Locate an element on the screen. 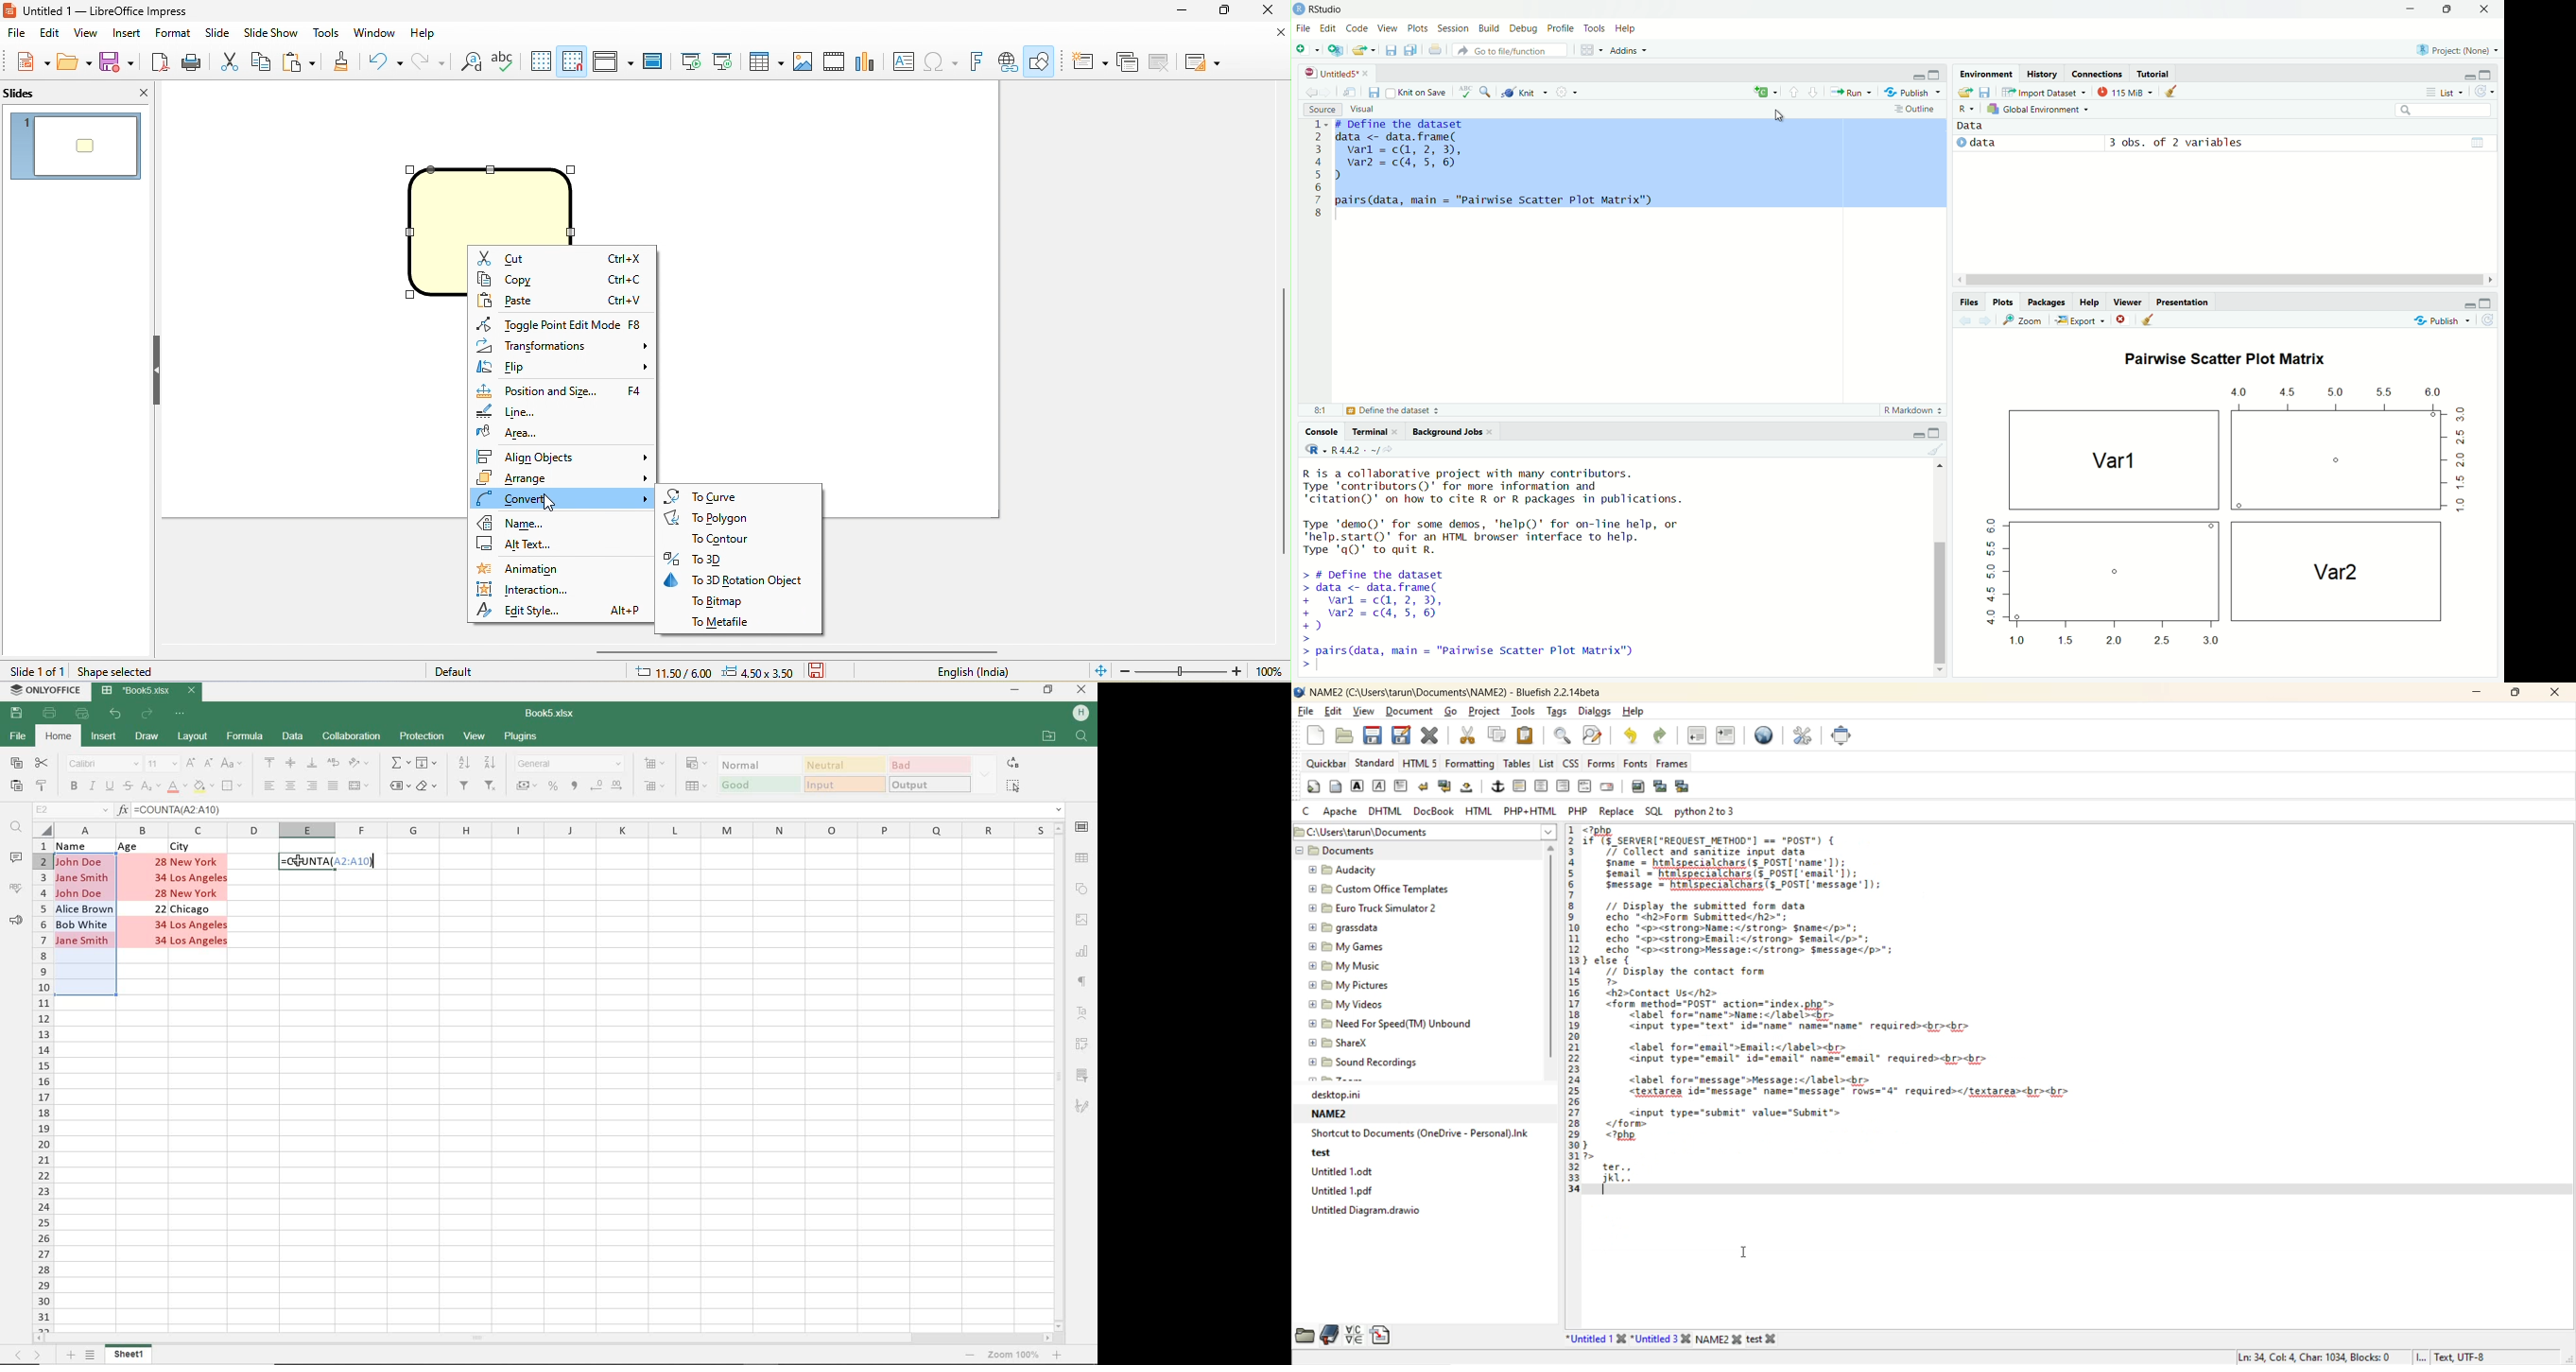 The height and width of the screenshot is (1372, 2576). hide is located at coordinates (158, 370).